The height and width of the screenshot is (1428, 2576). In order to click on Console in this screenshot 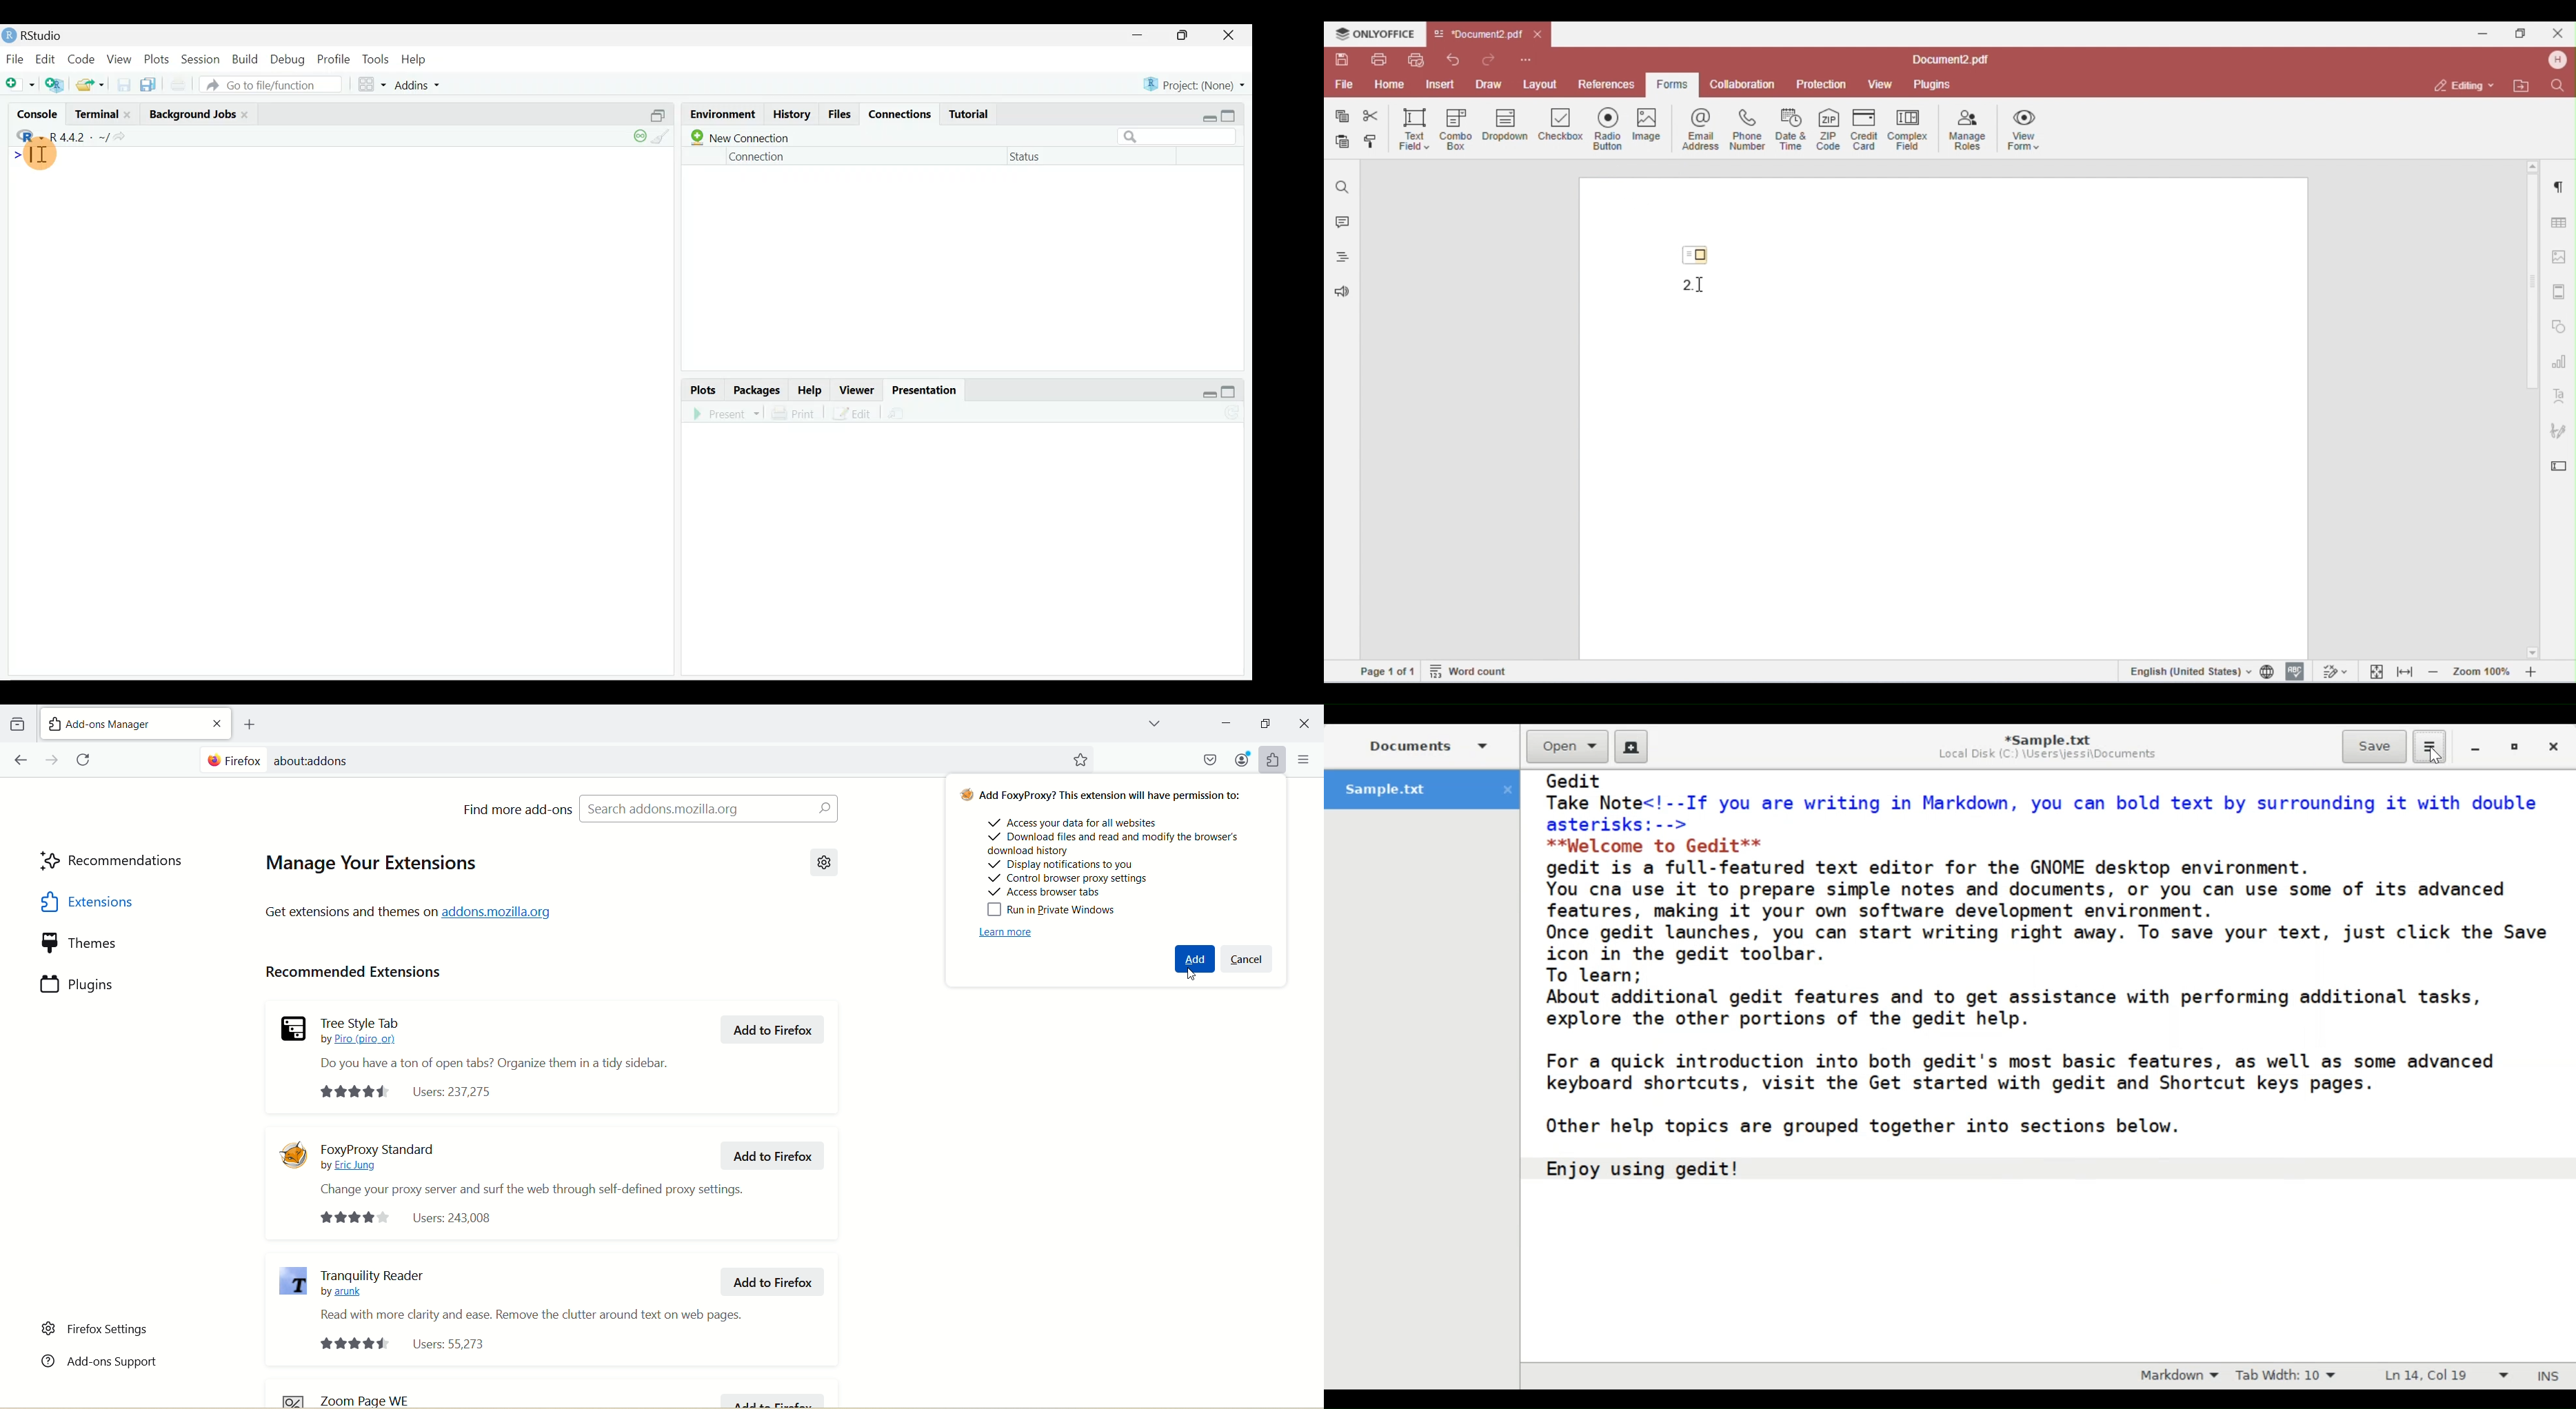, I will do `click(38, 116)`.